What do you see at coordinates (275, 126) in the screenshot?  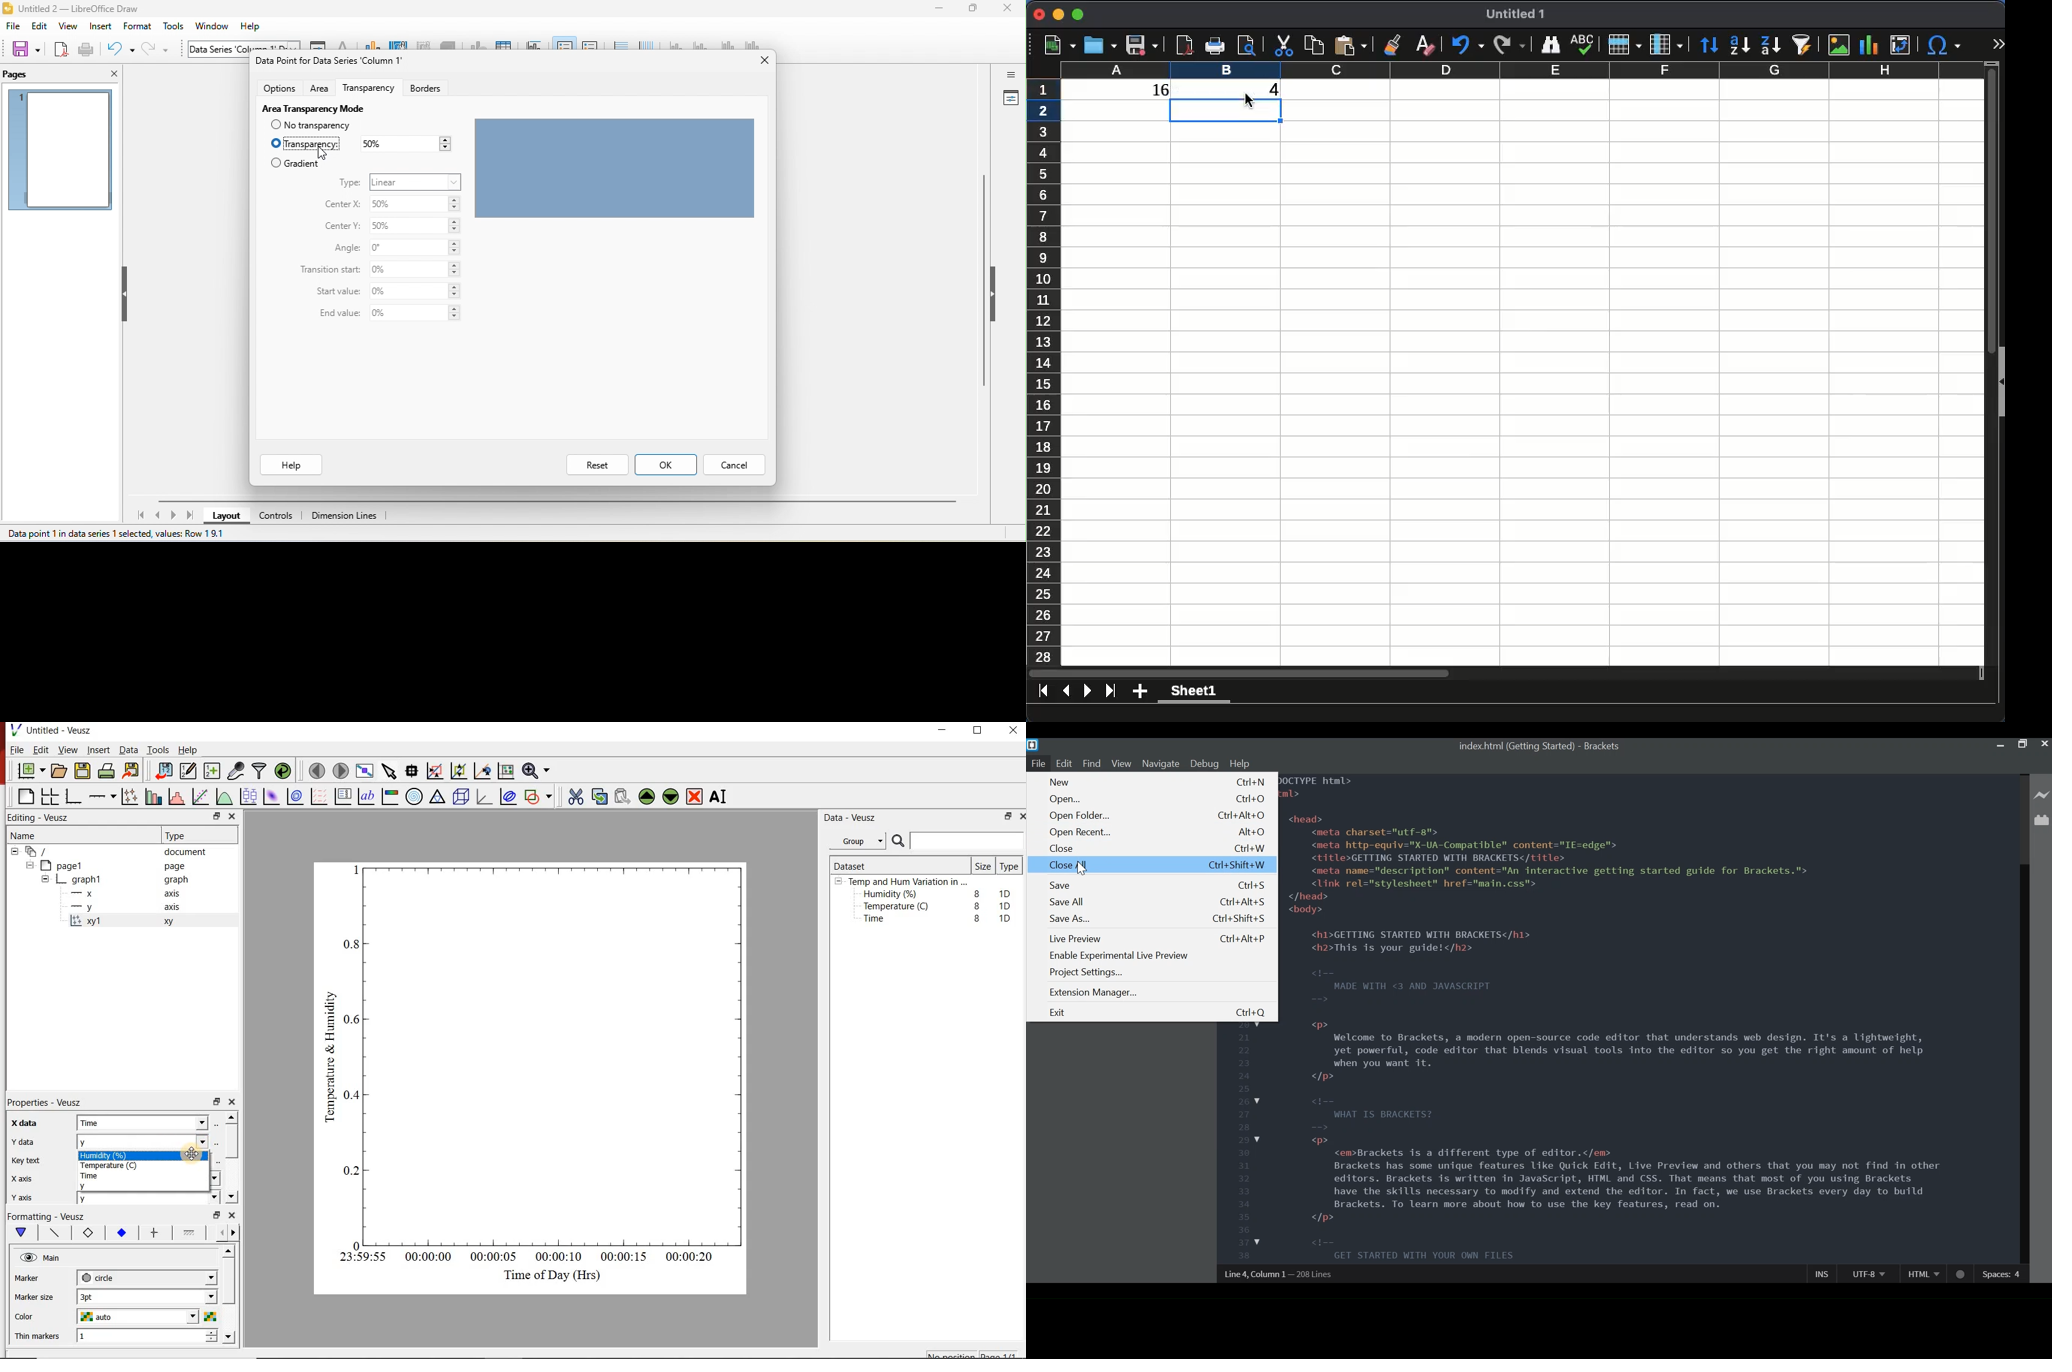 I see `checkbox` at bounding box center [275, 126].